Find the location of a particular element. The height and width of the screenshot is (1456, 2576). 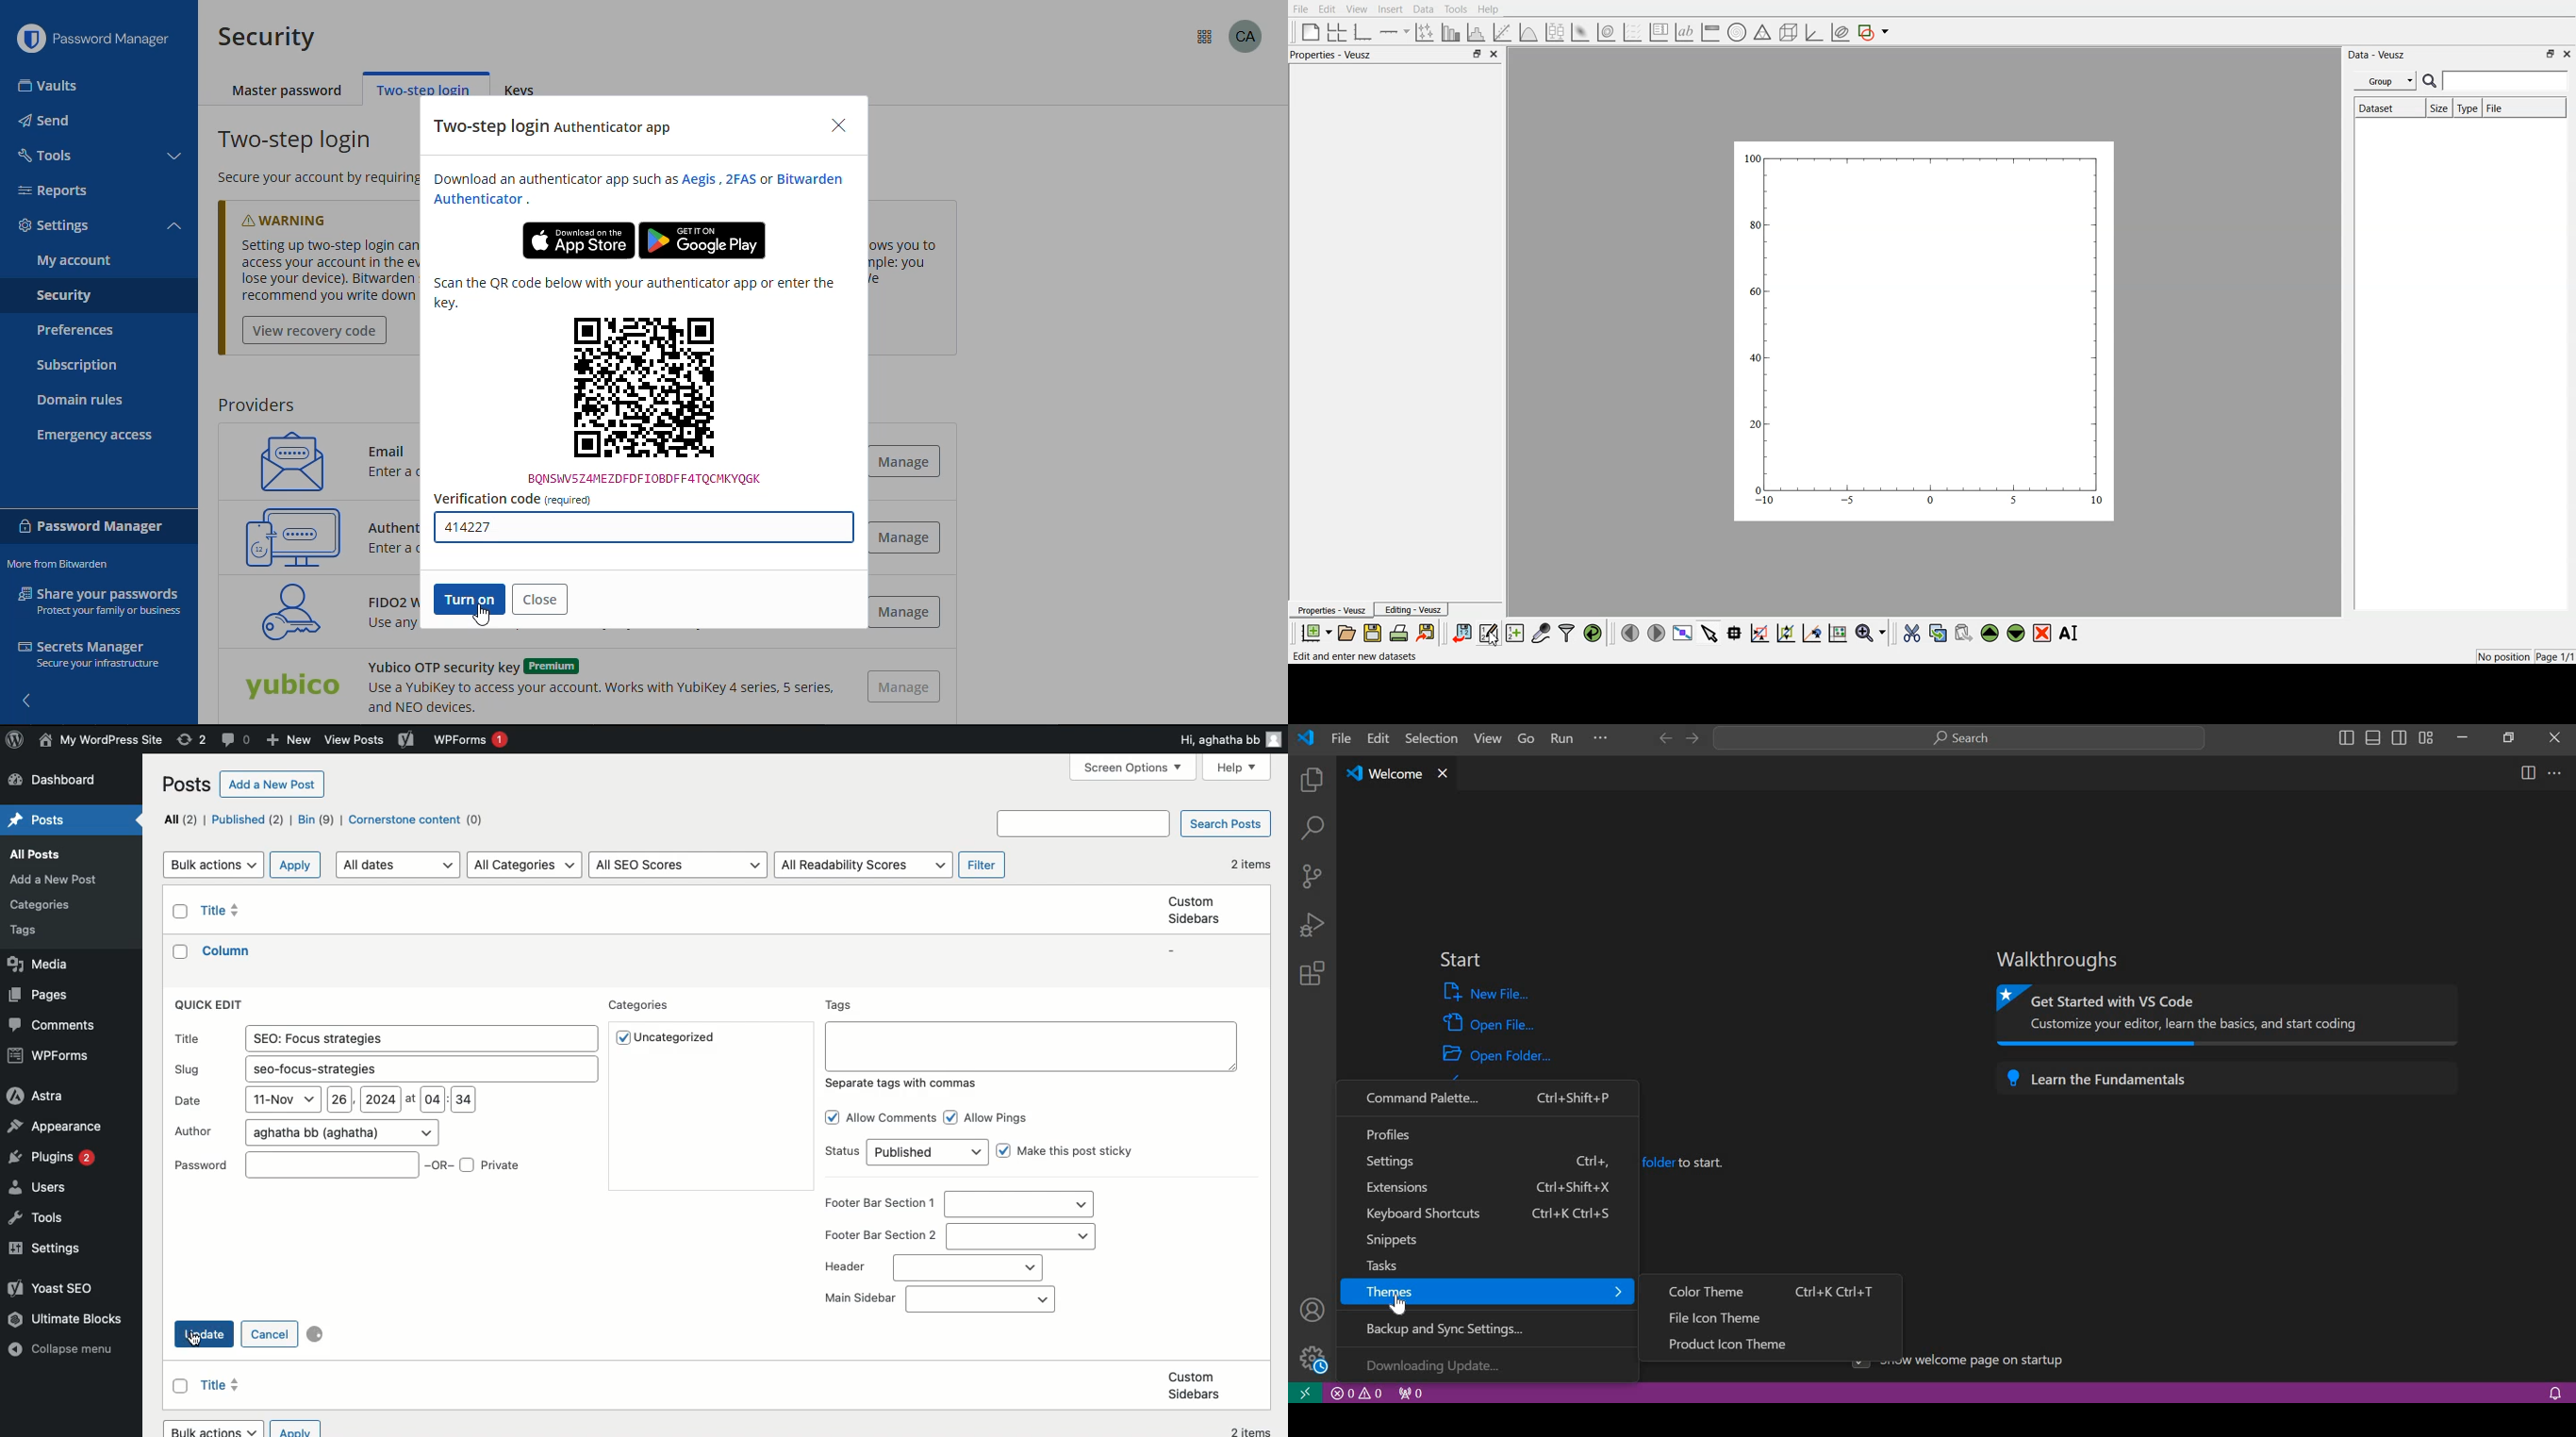

Posts is located at coordinates (36, 853).